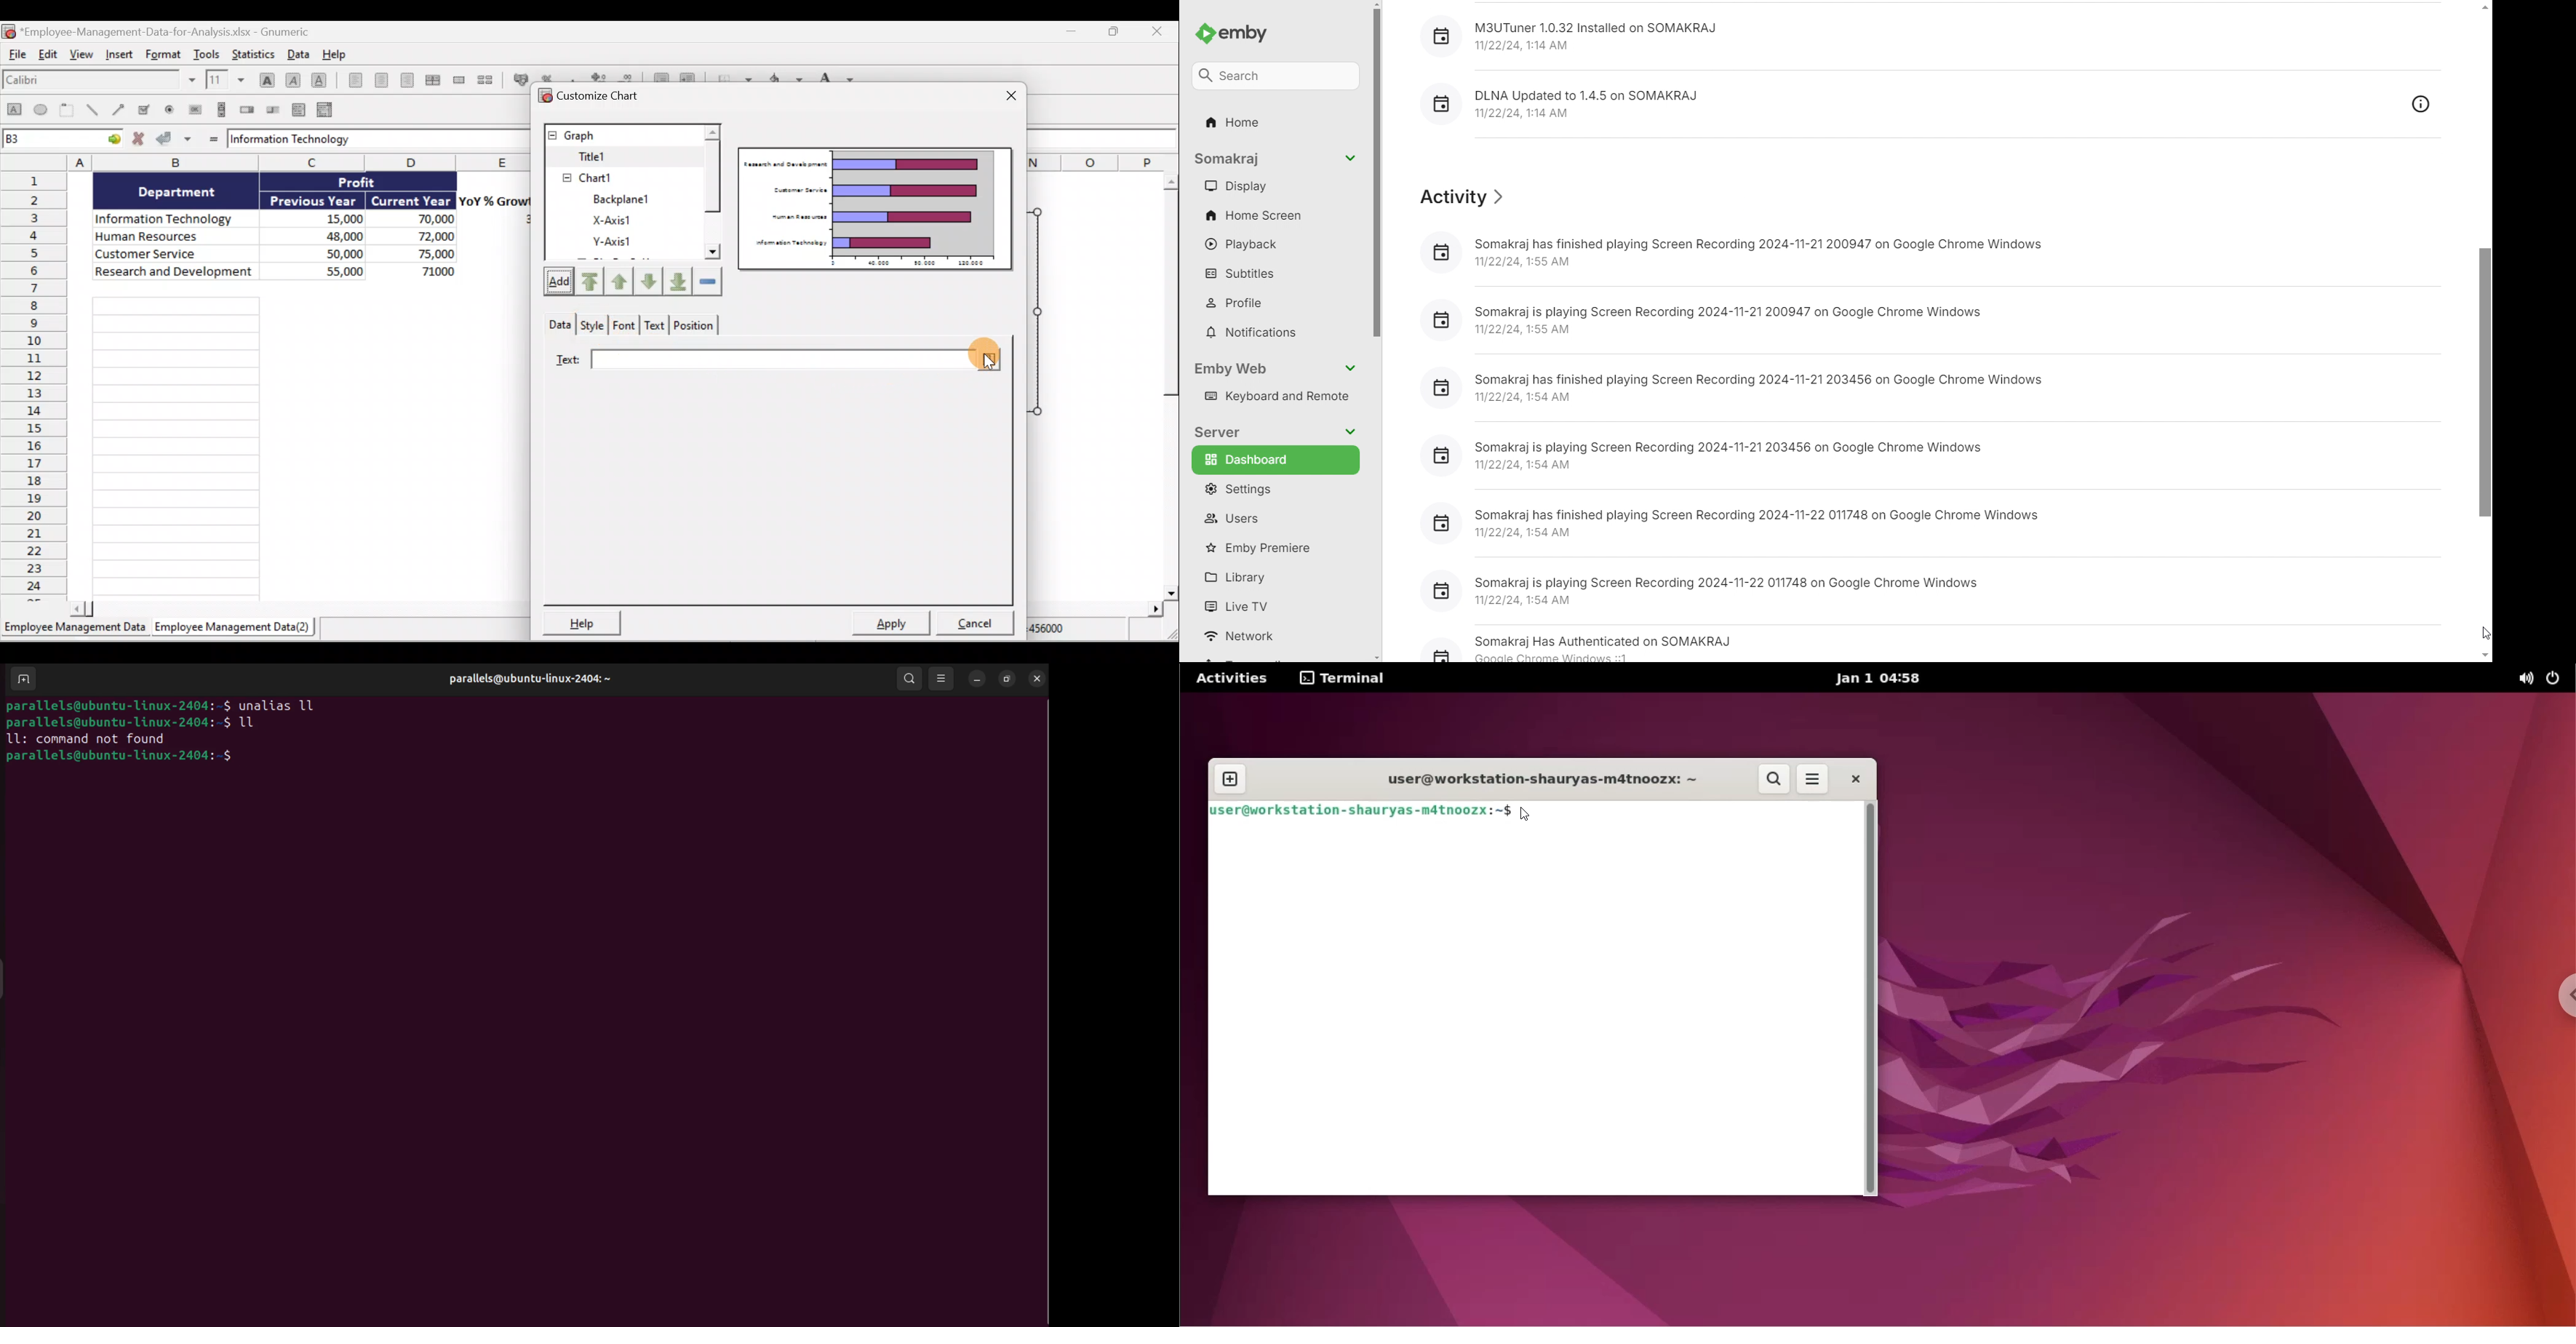  I want to click on library, so click(1272, 575).